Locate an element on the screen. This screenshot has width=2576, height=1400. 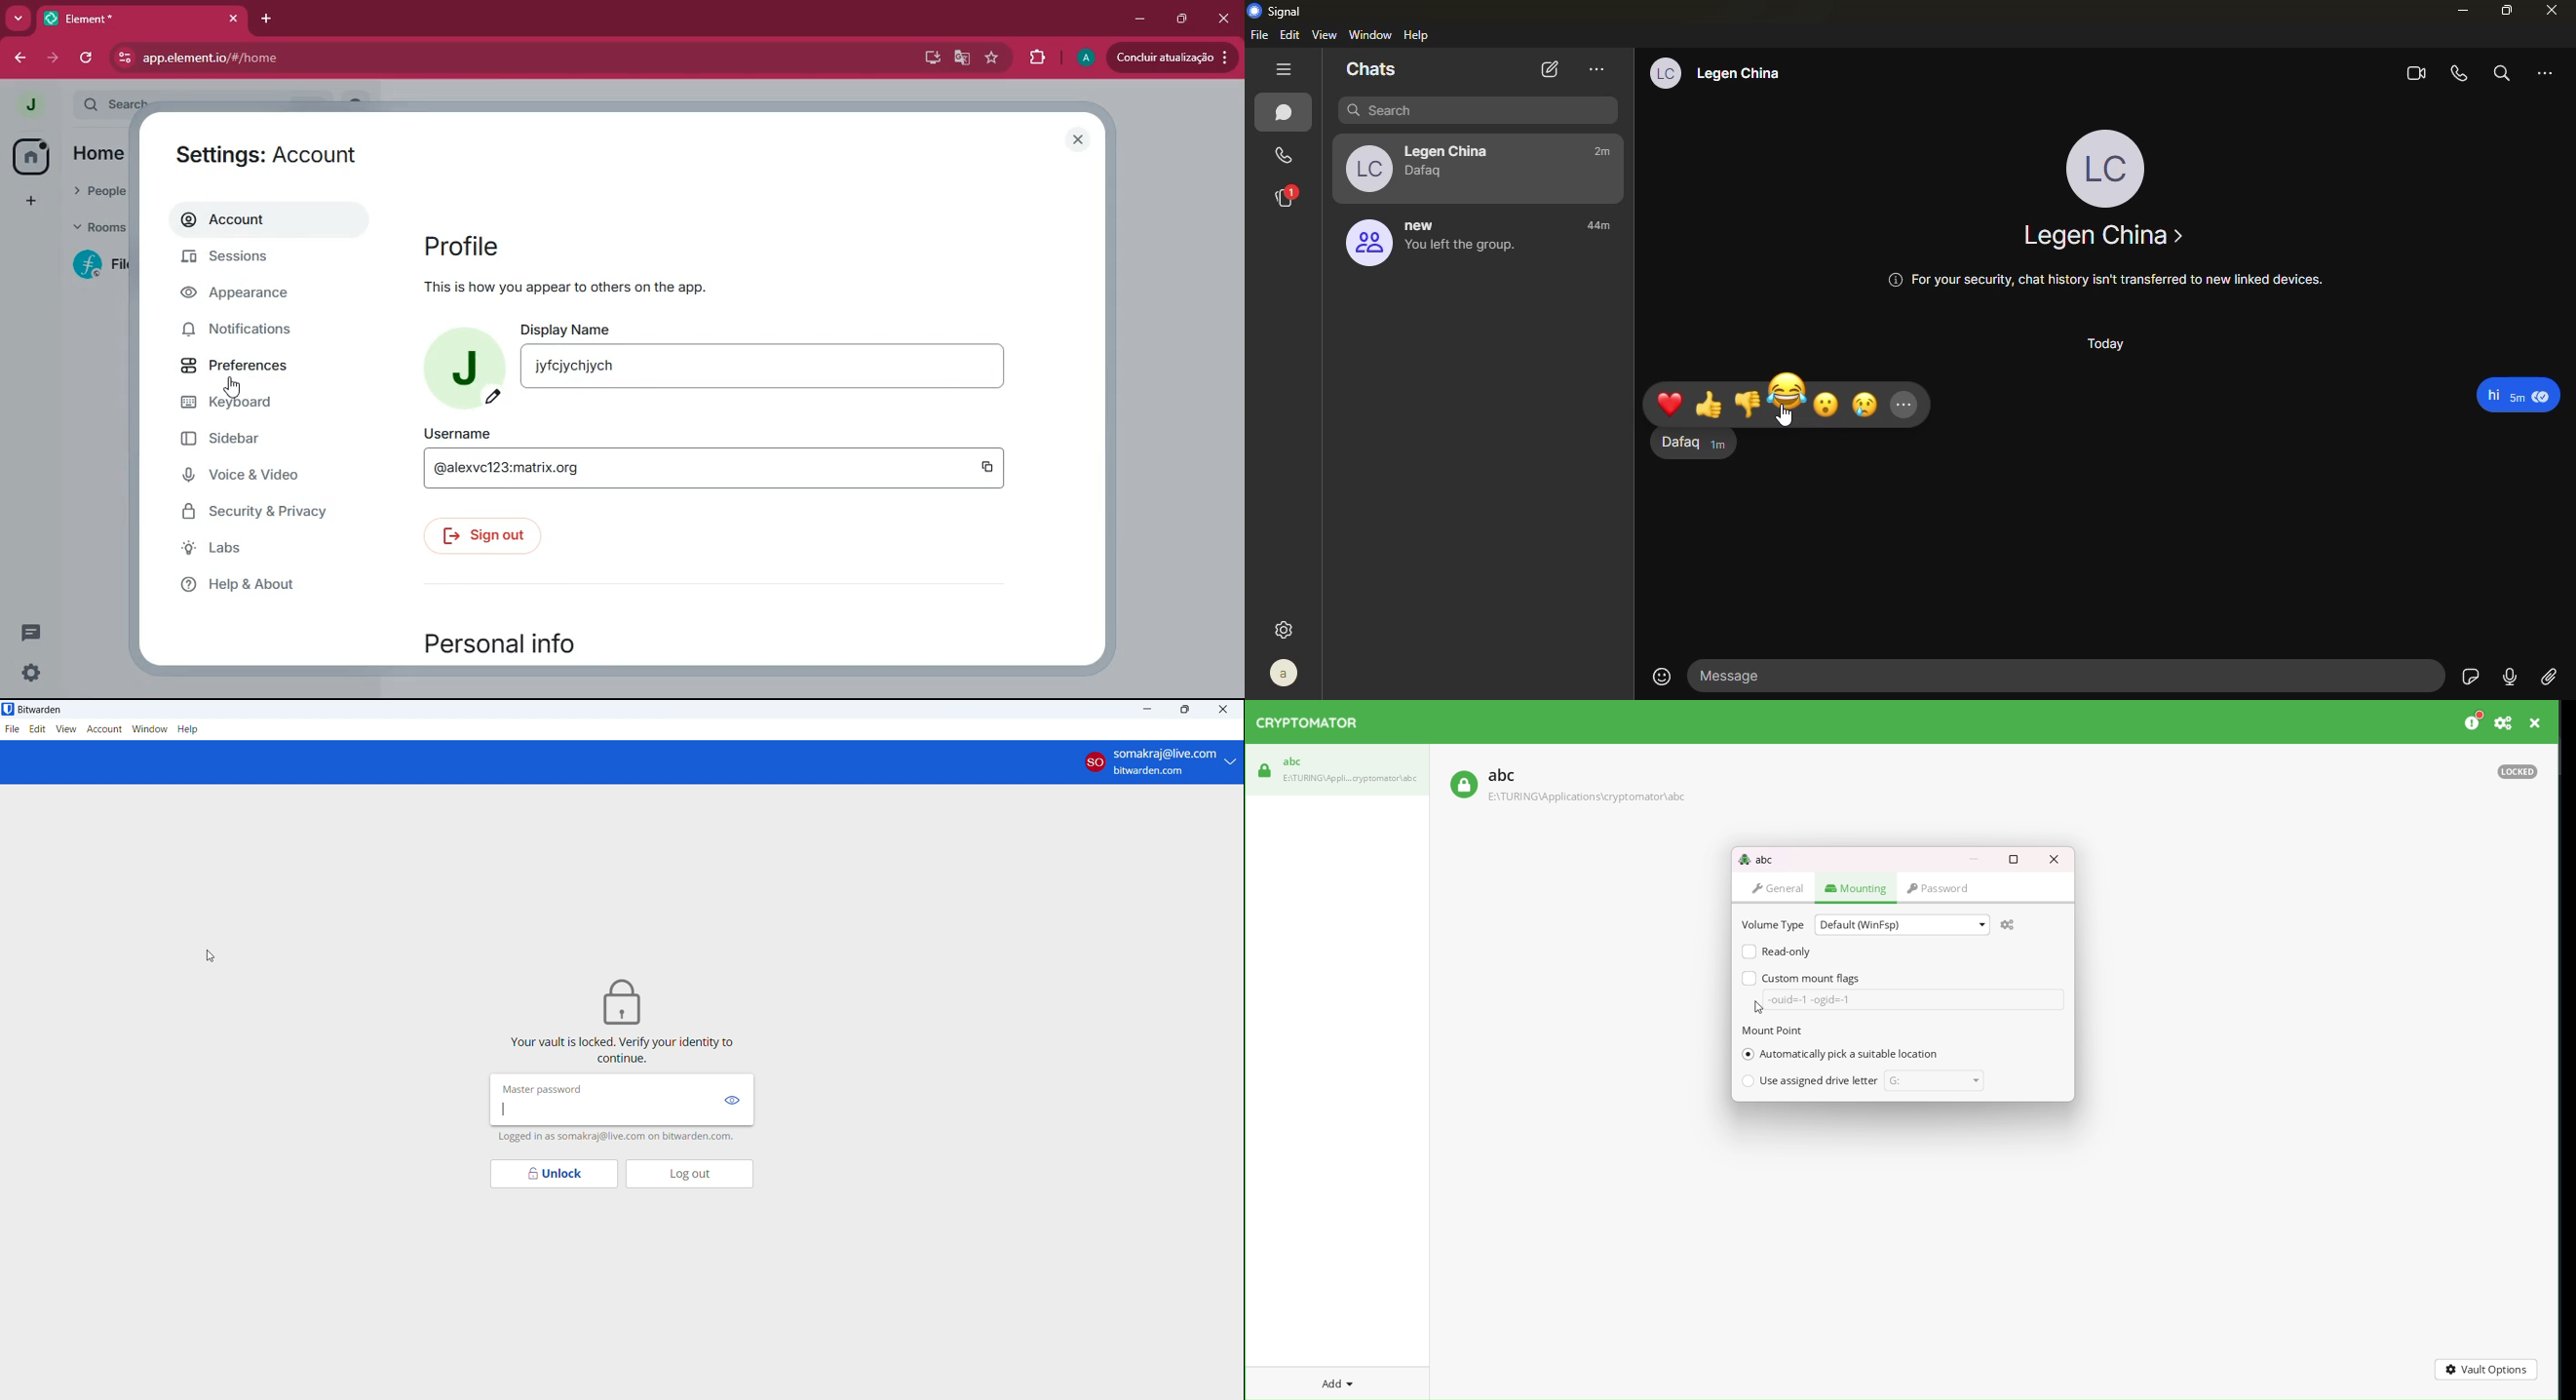
current drive is located at coordinates (1927, 1080).